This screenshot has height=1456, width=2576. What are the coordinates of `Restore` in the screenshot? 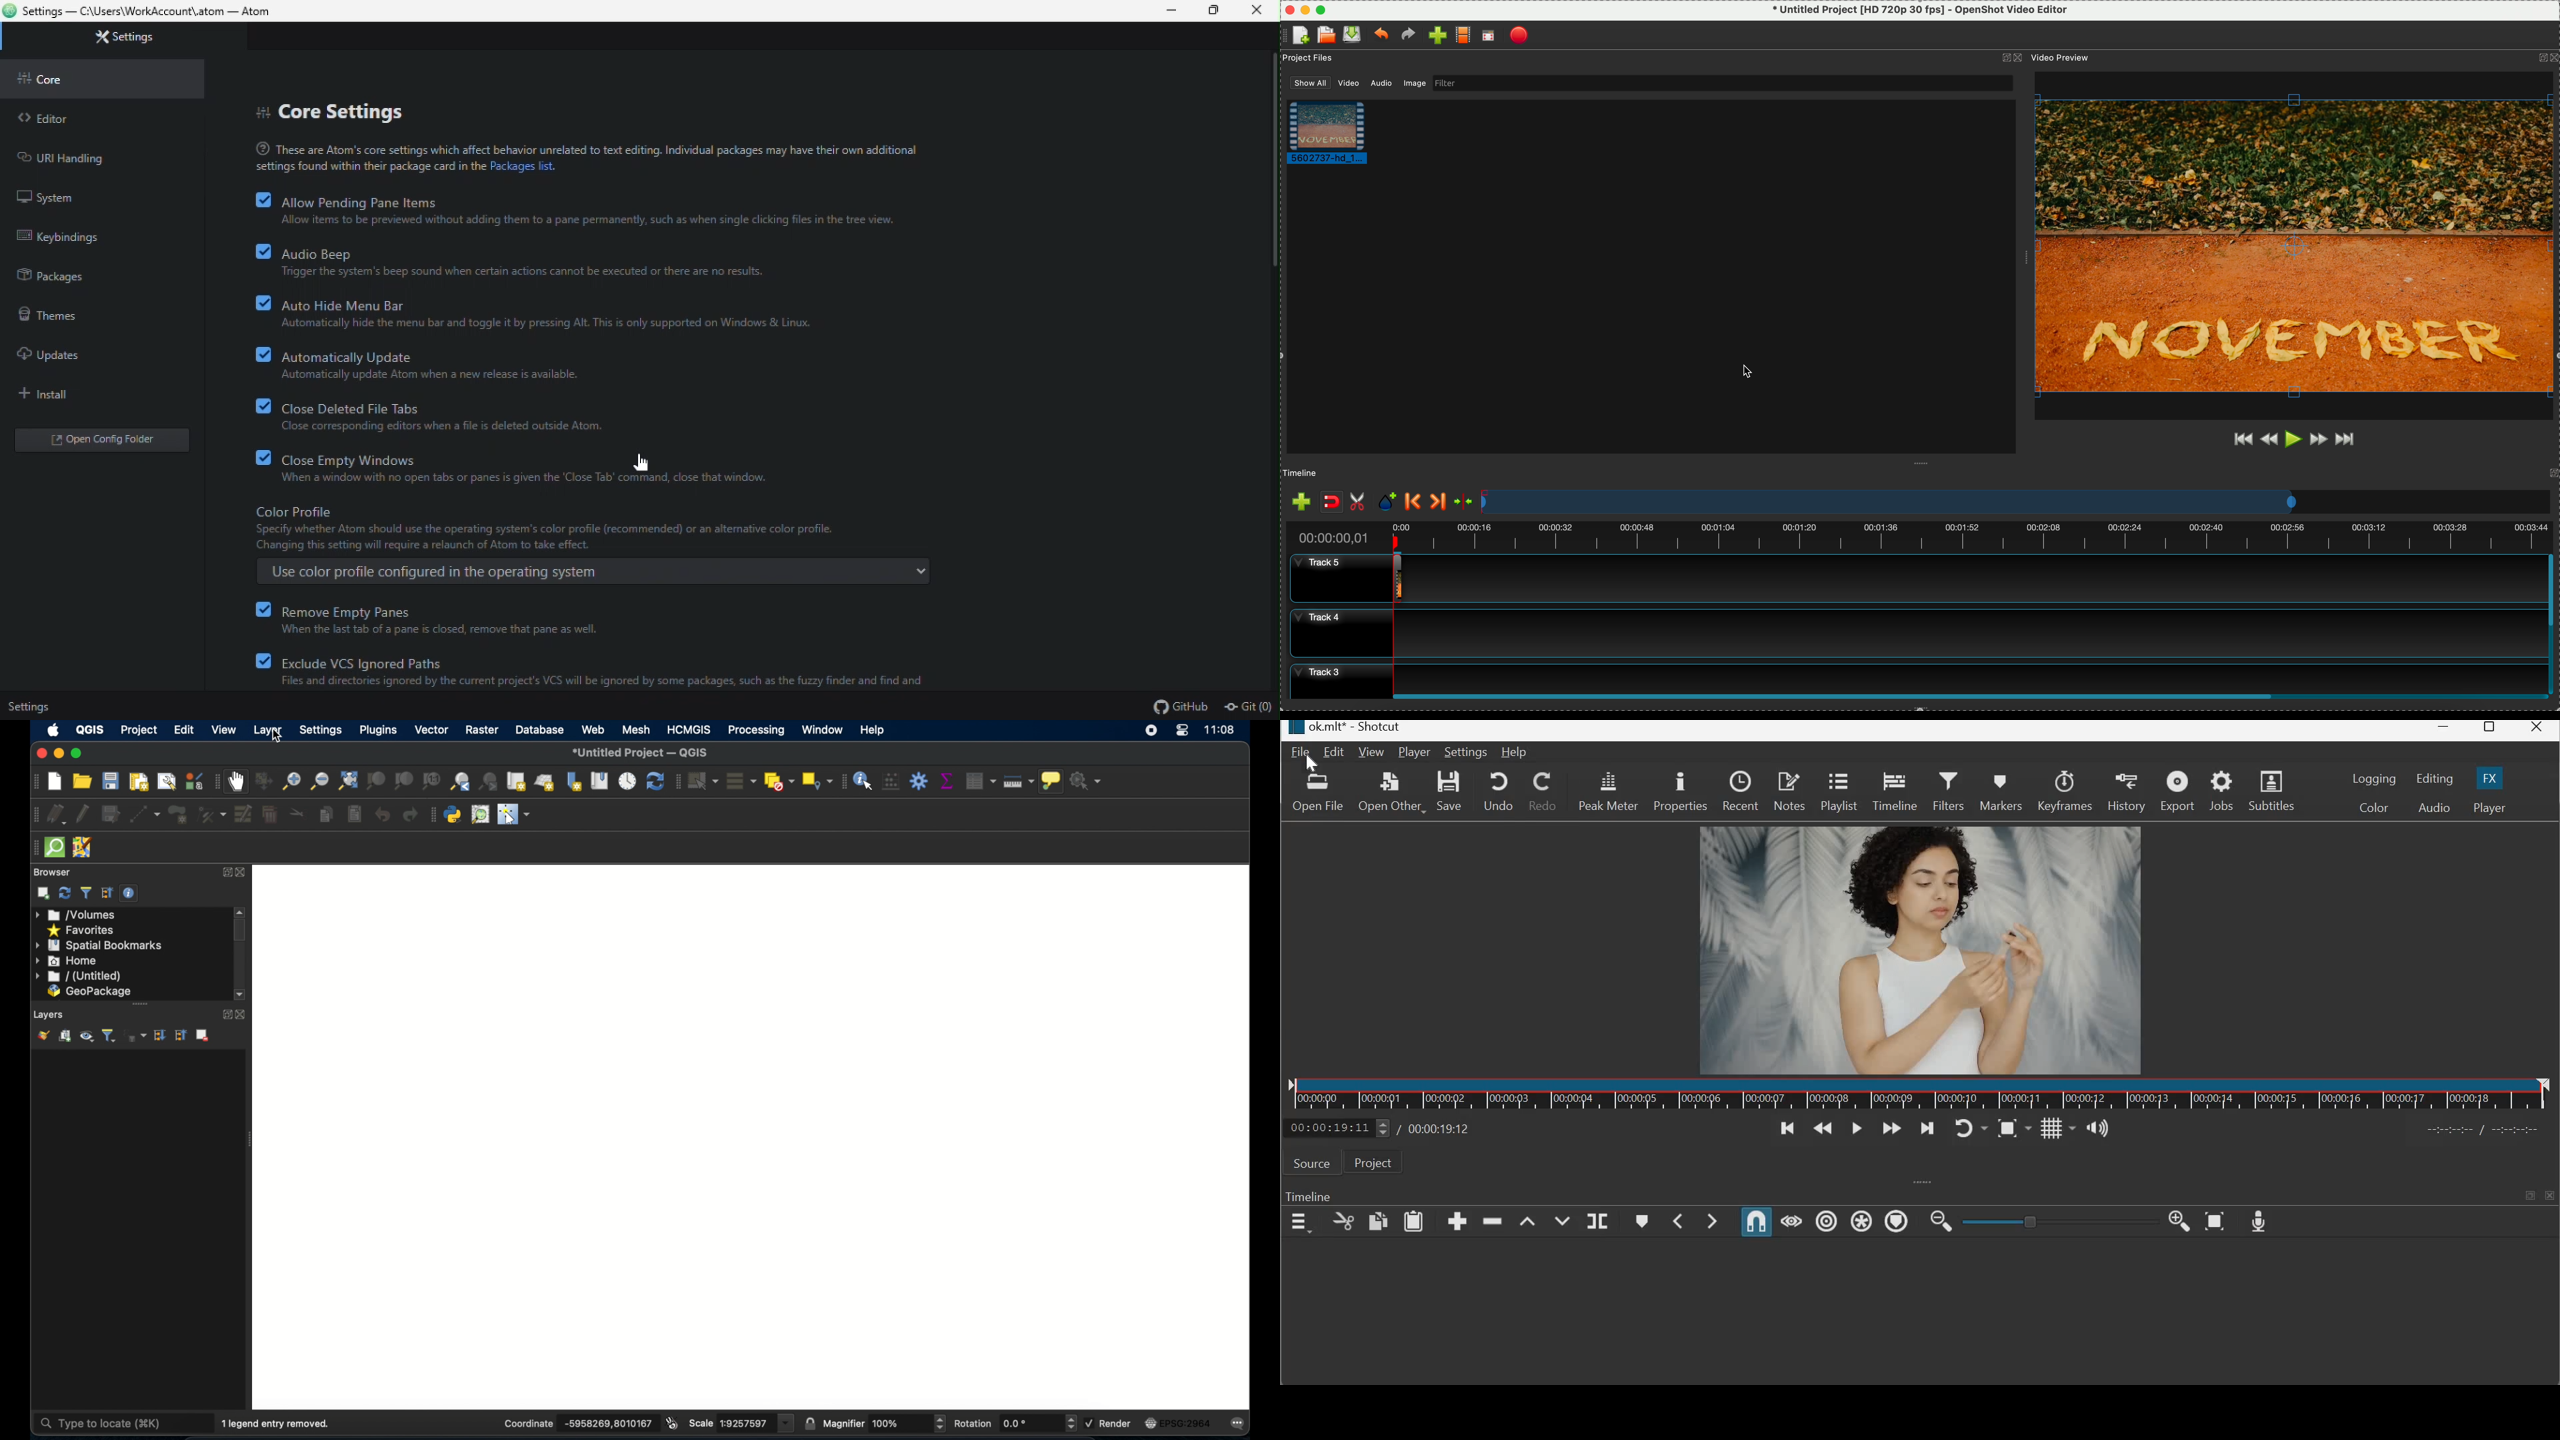 It's located at (1217, 11).